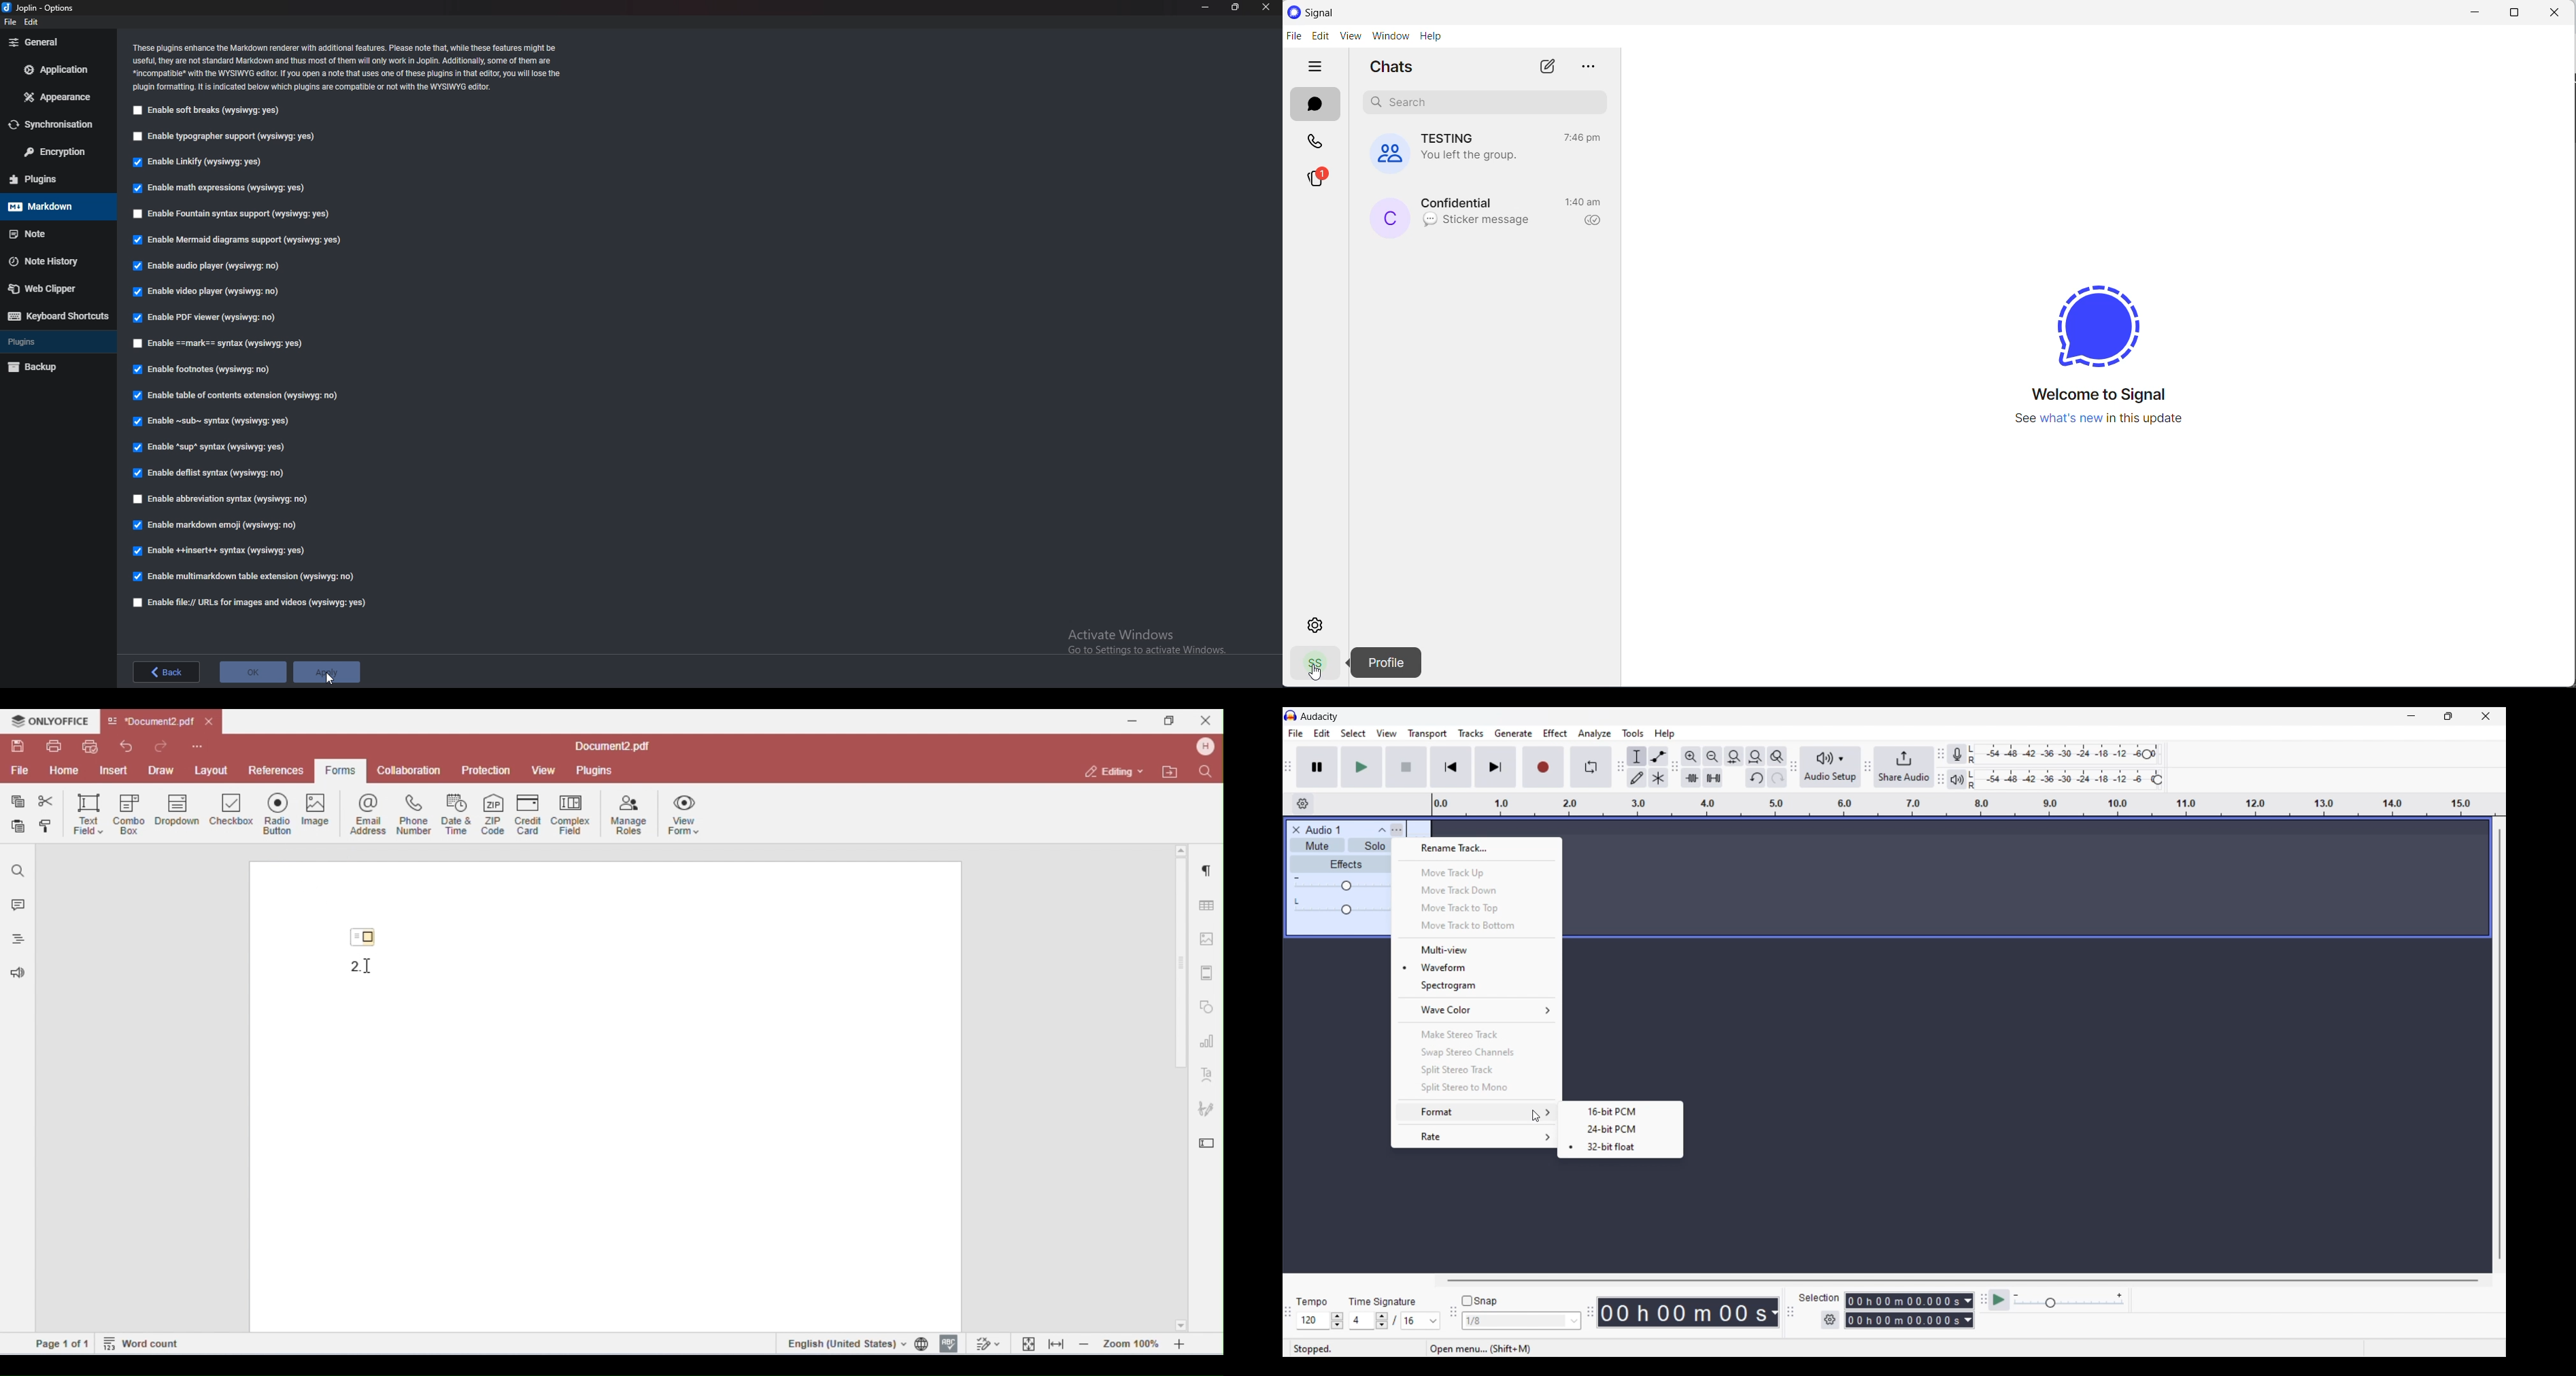  Describe the element at coordinates (1346, 864) in the screenshot. I see `Effects` at that location.